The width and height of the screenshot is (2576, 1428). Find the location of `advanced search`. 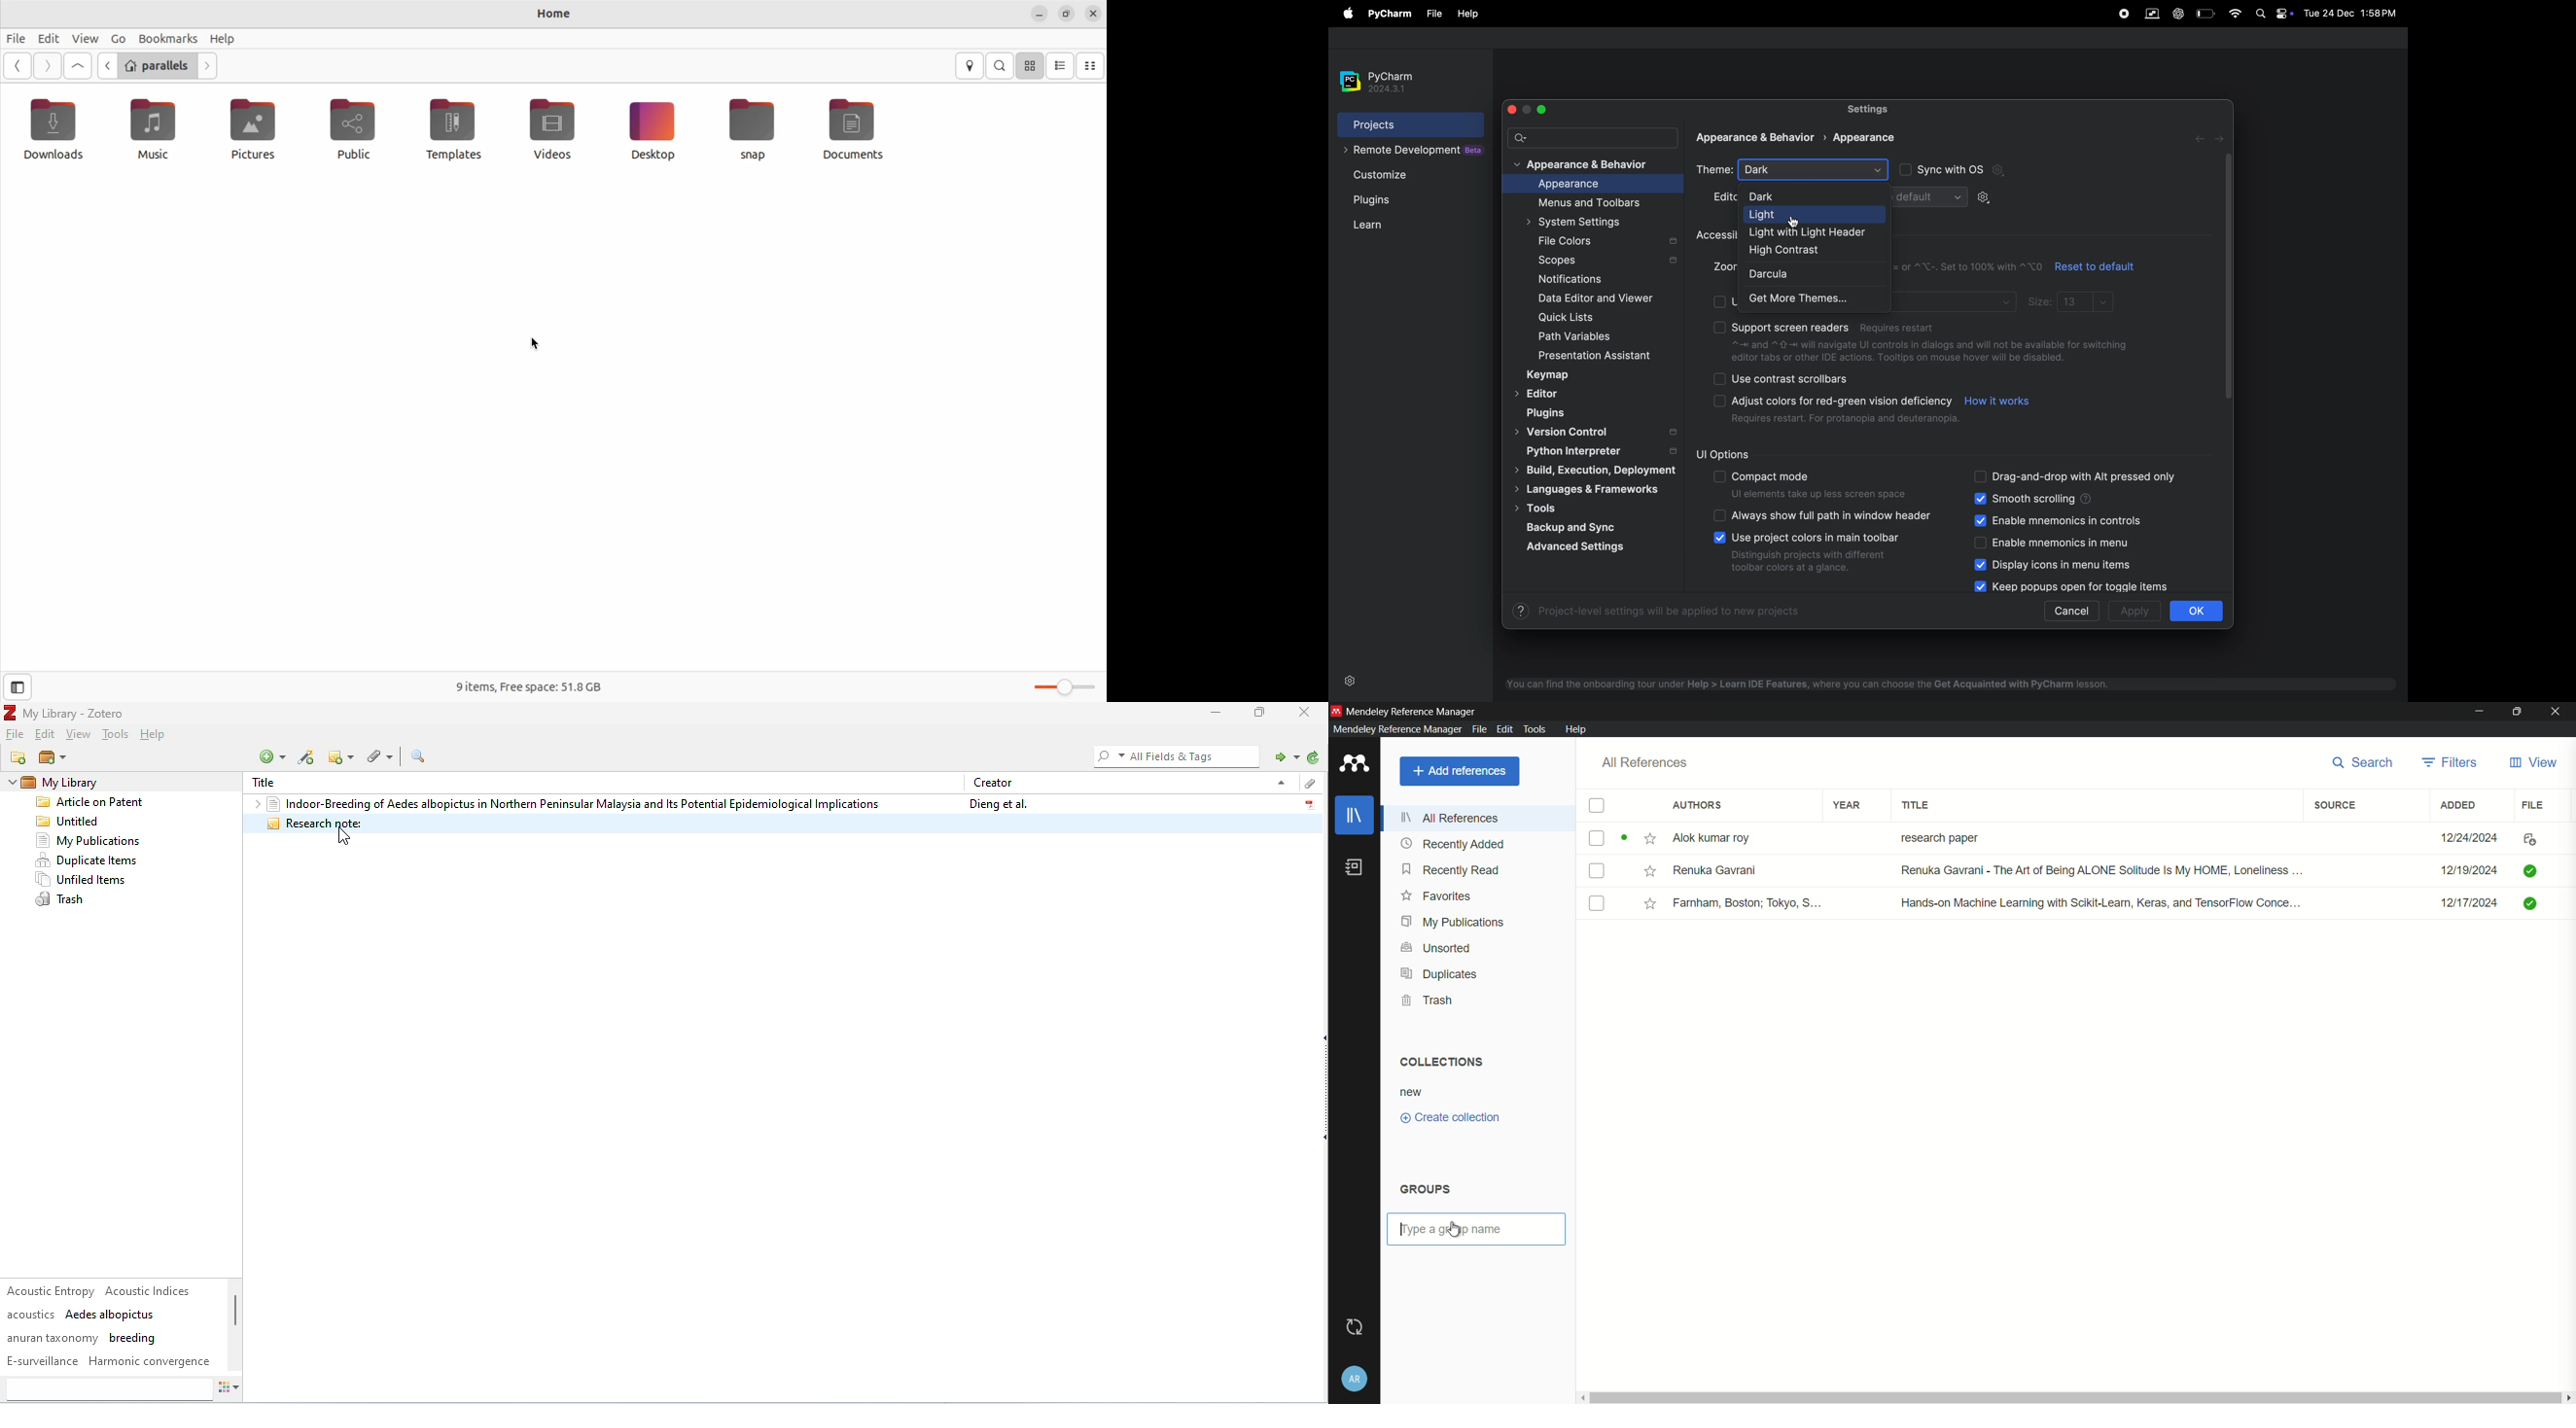

advanced search is located at coordinates (418, 756).